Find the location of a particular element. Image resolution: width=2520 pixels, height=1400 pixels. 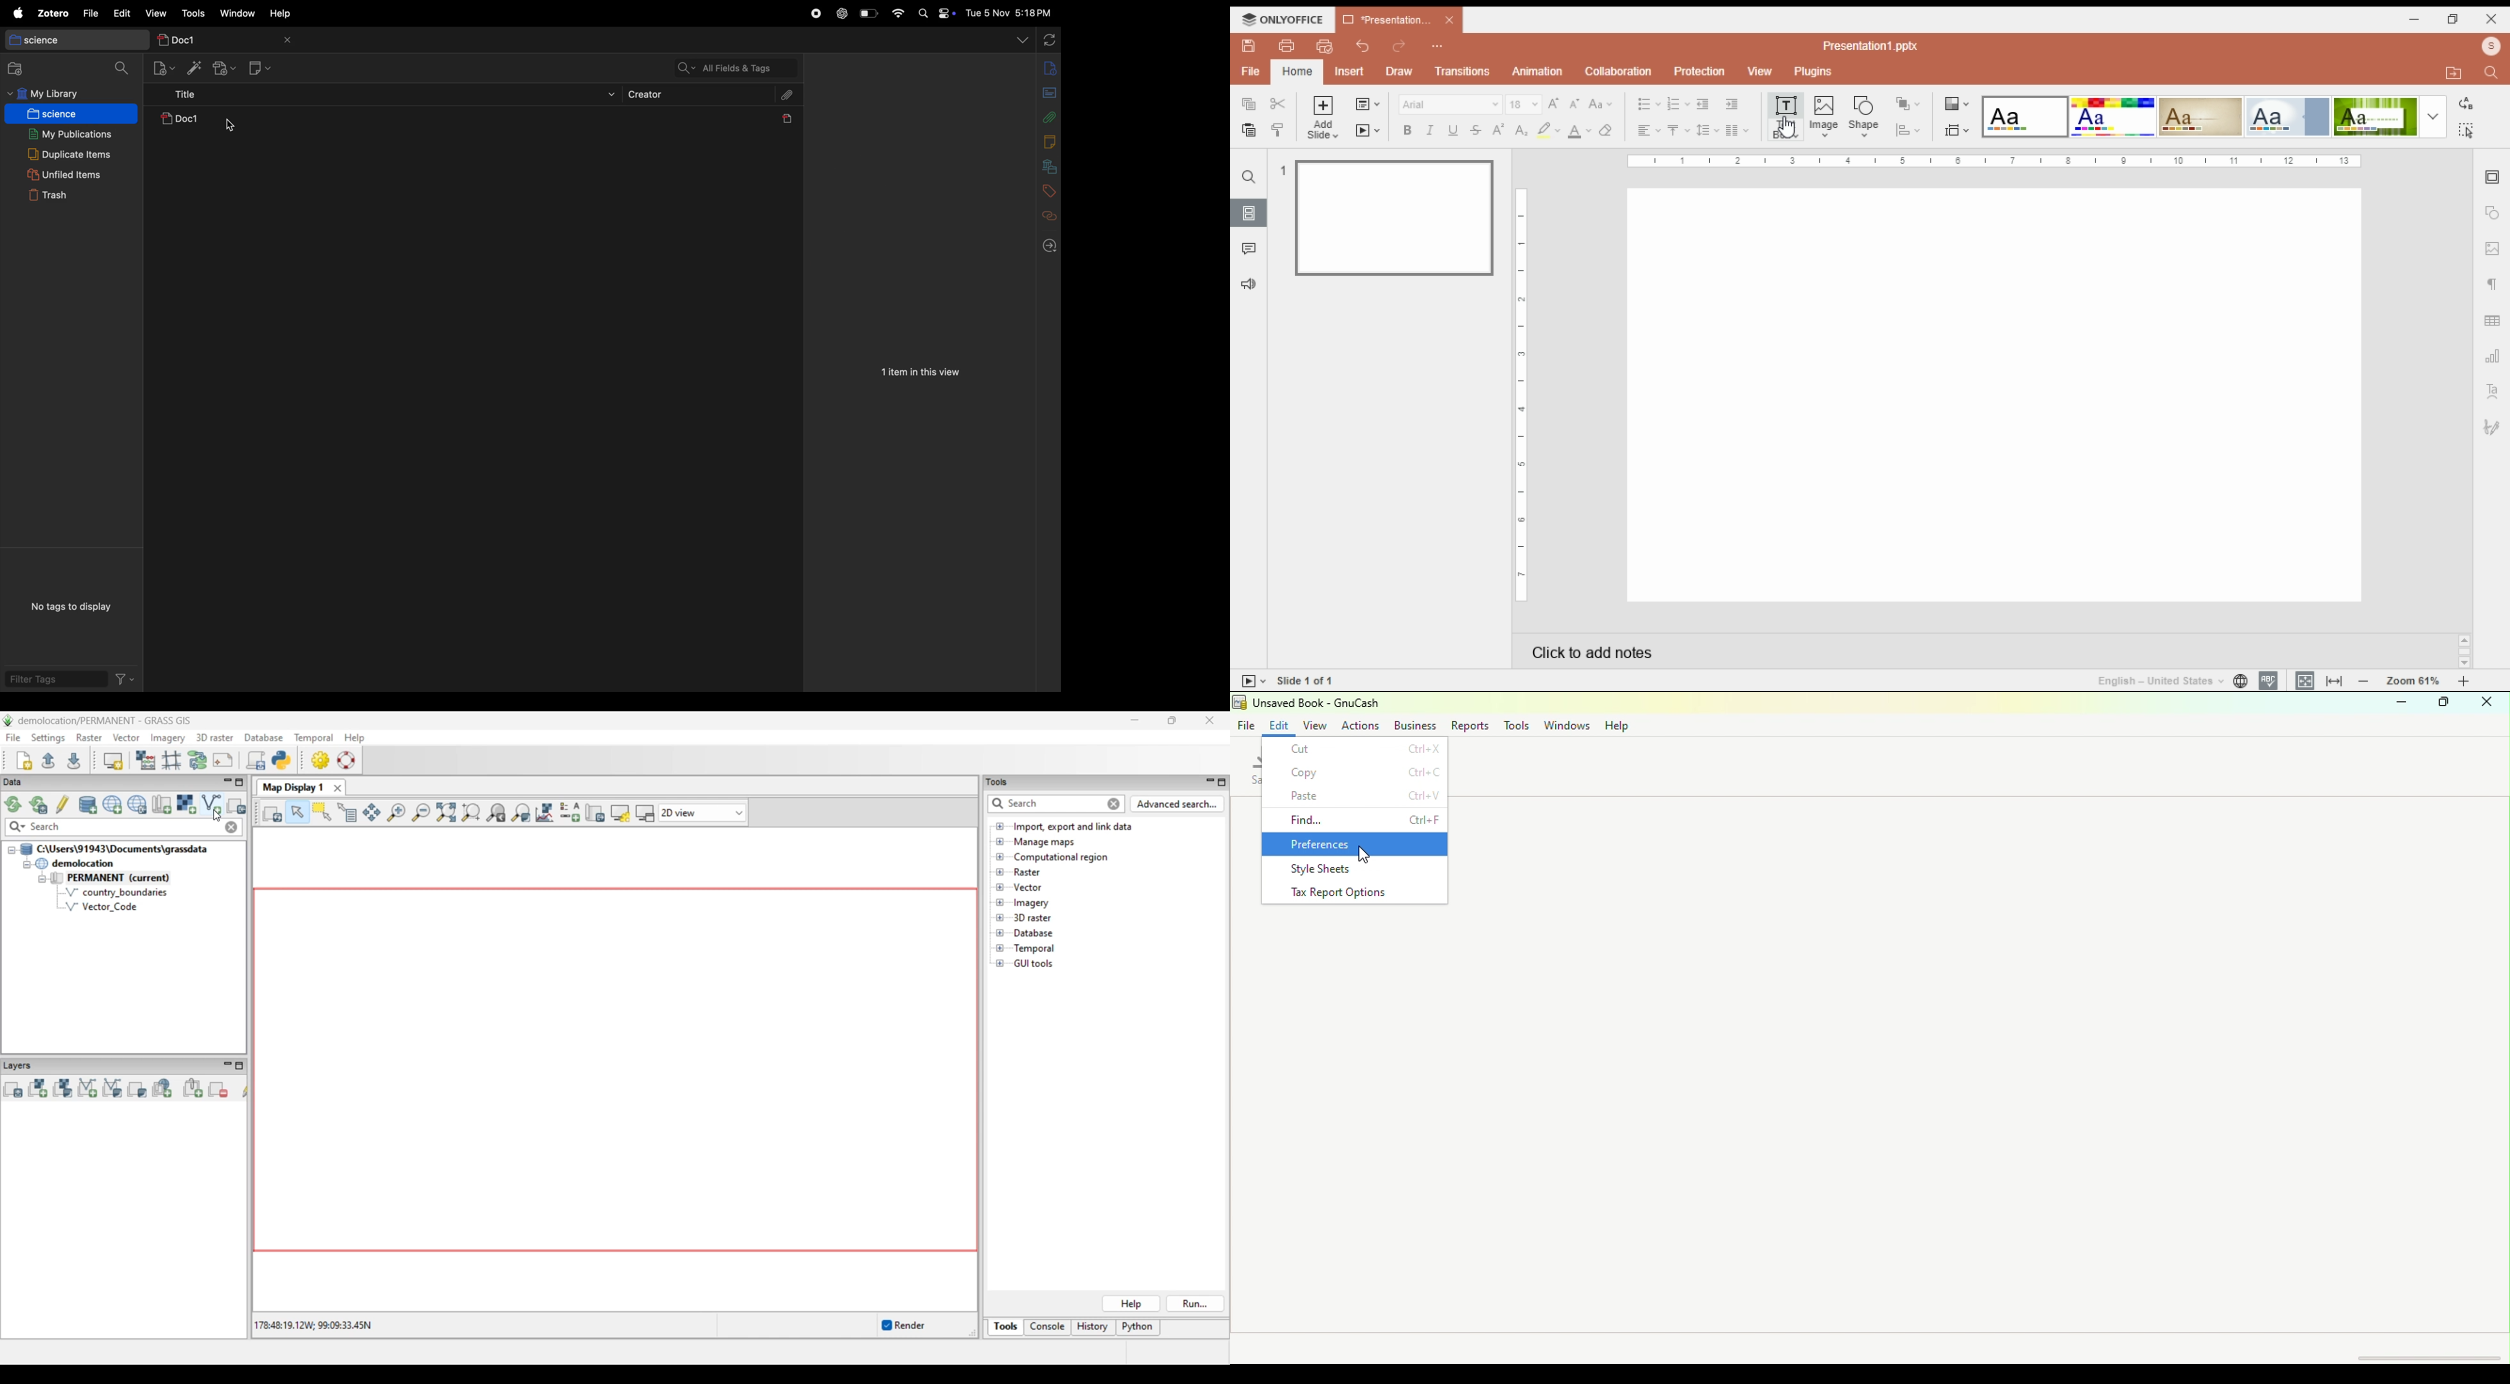

scrollbar is located at coordinates (2465, 651).